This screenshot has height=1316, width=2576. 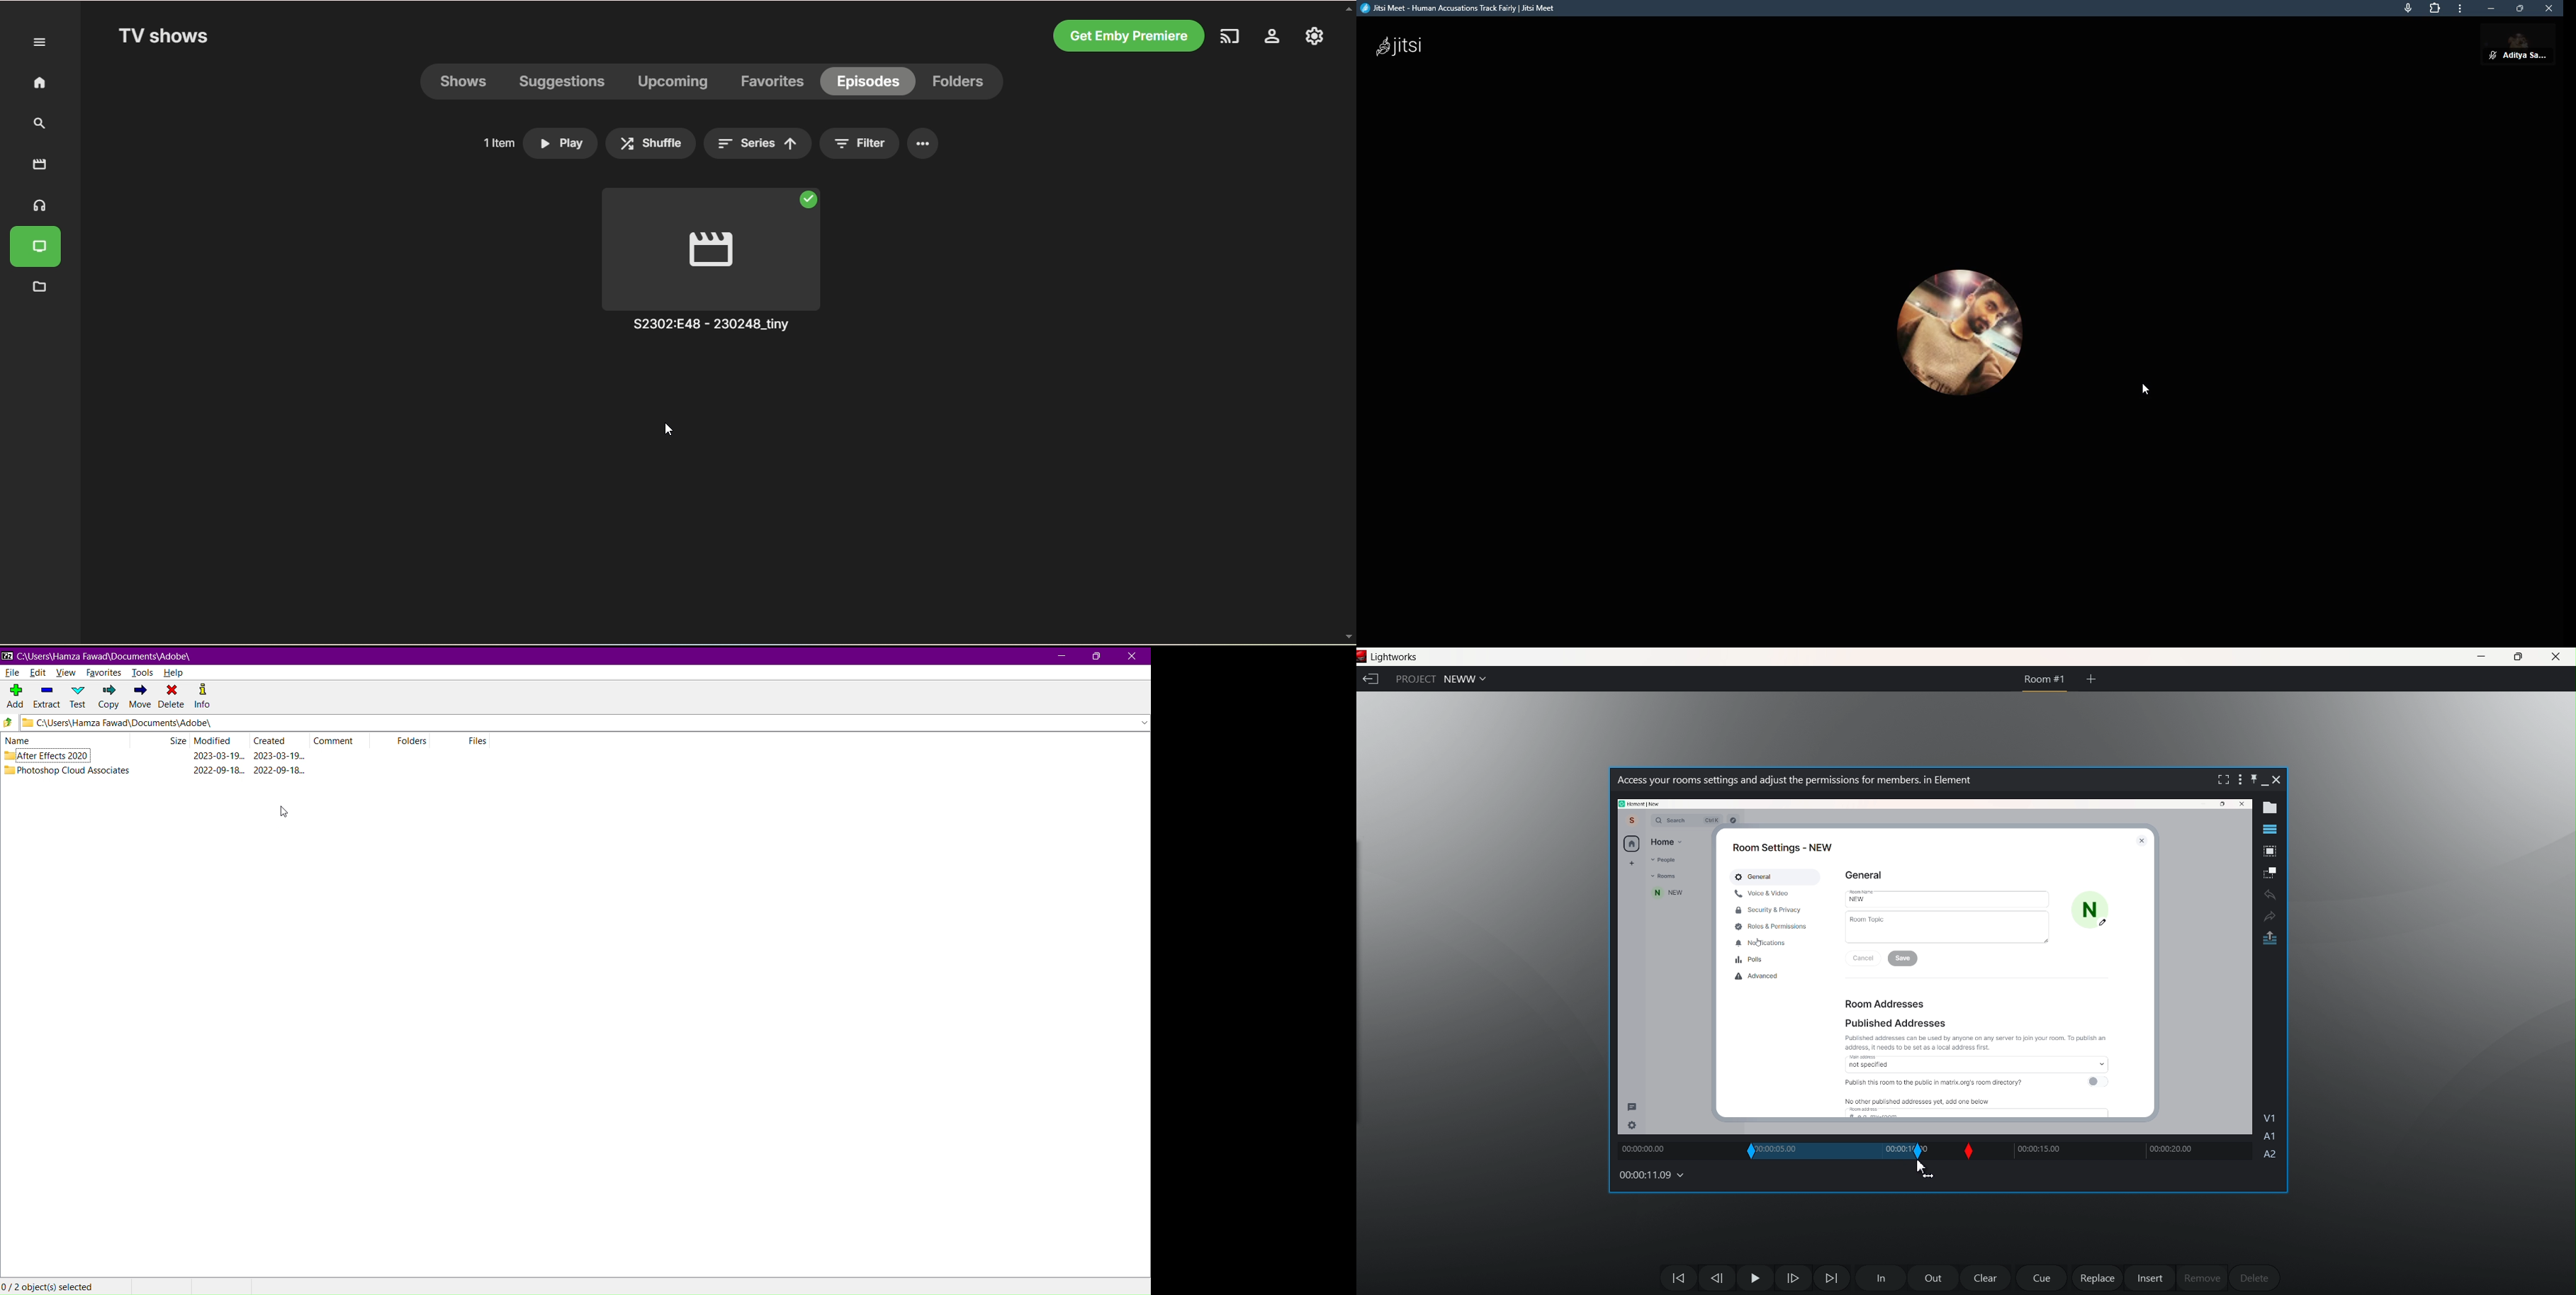 I want to click on 1 items, so click(x=495, y=143).